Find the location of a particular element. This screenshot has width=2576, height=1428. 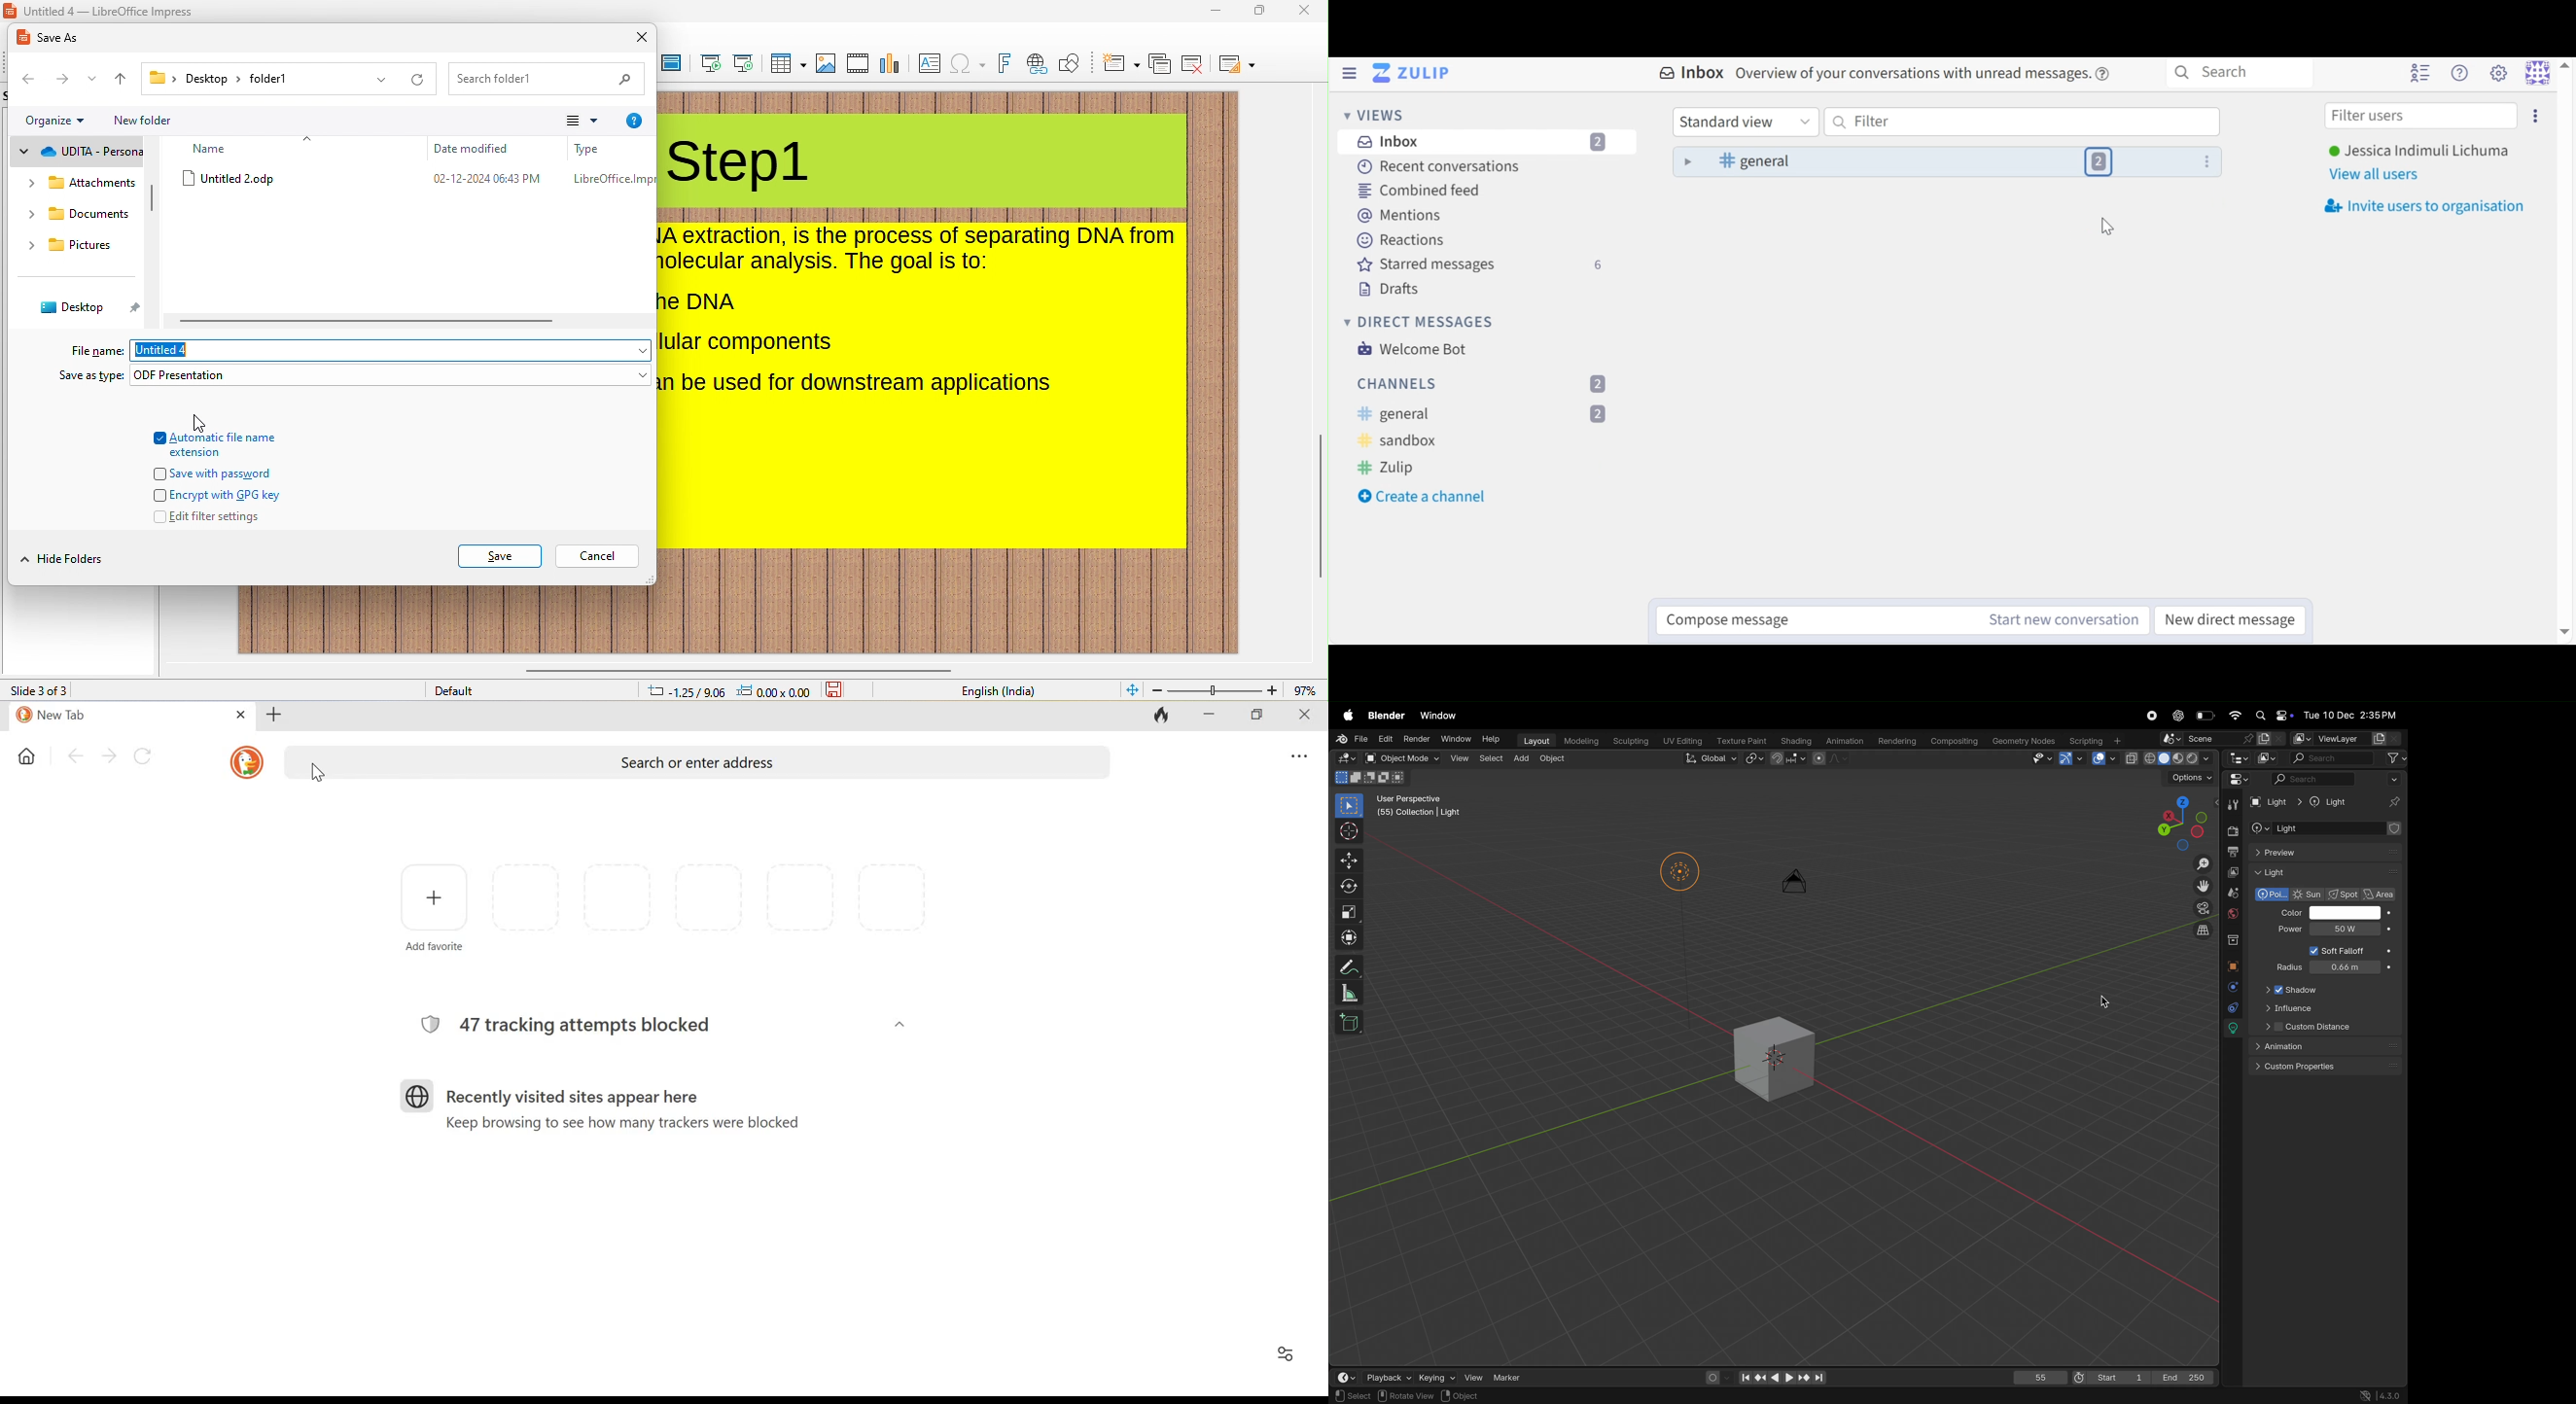

move is located at coordinates (1348, 861).